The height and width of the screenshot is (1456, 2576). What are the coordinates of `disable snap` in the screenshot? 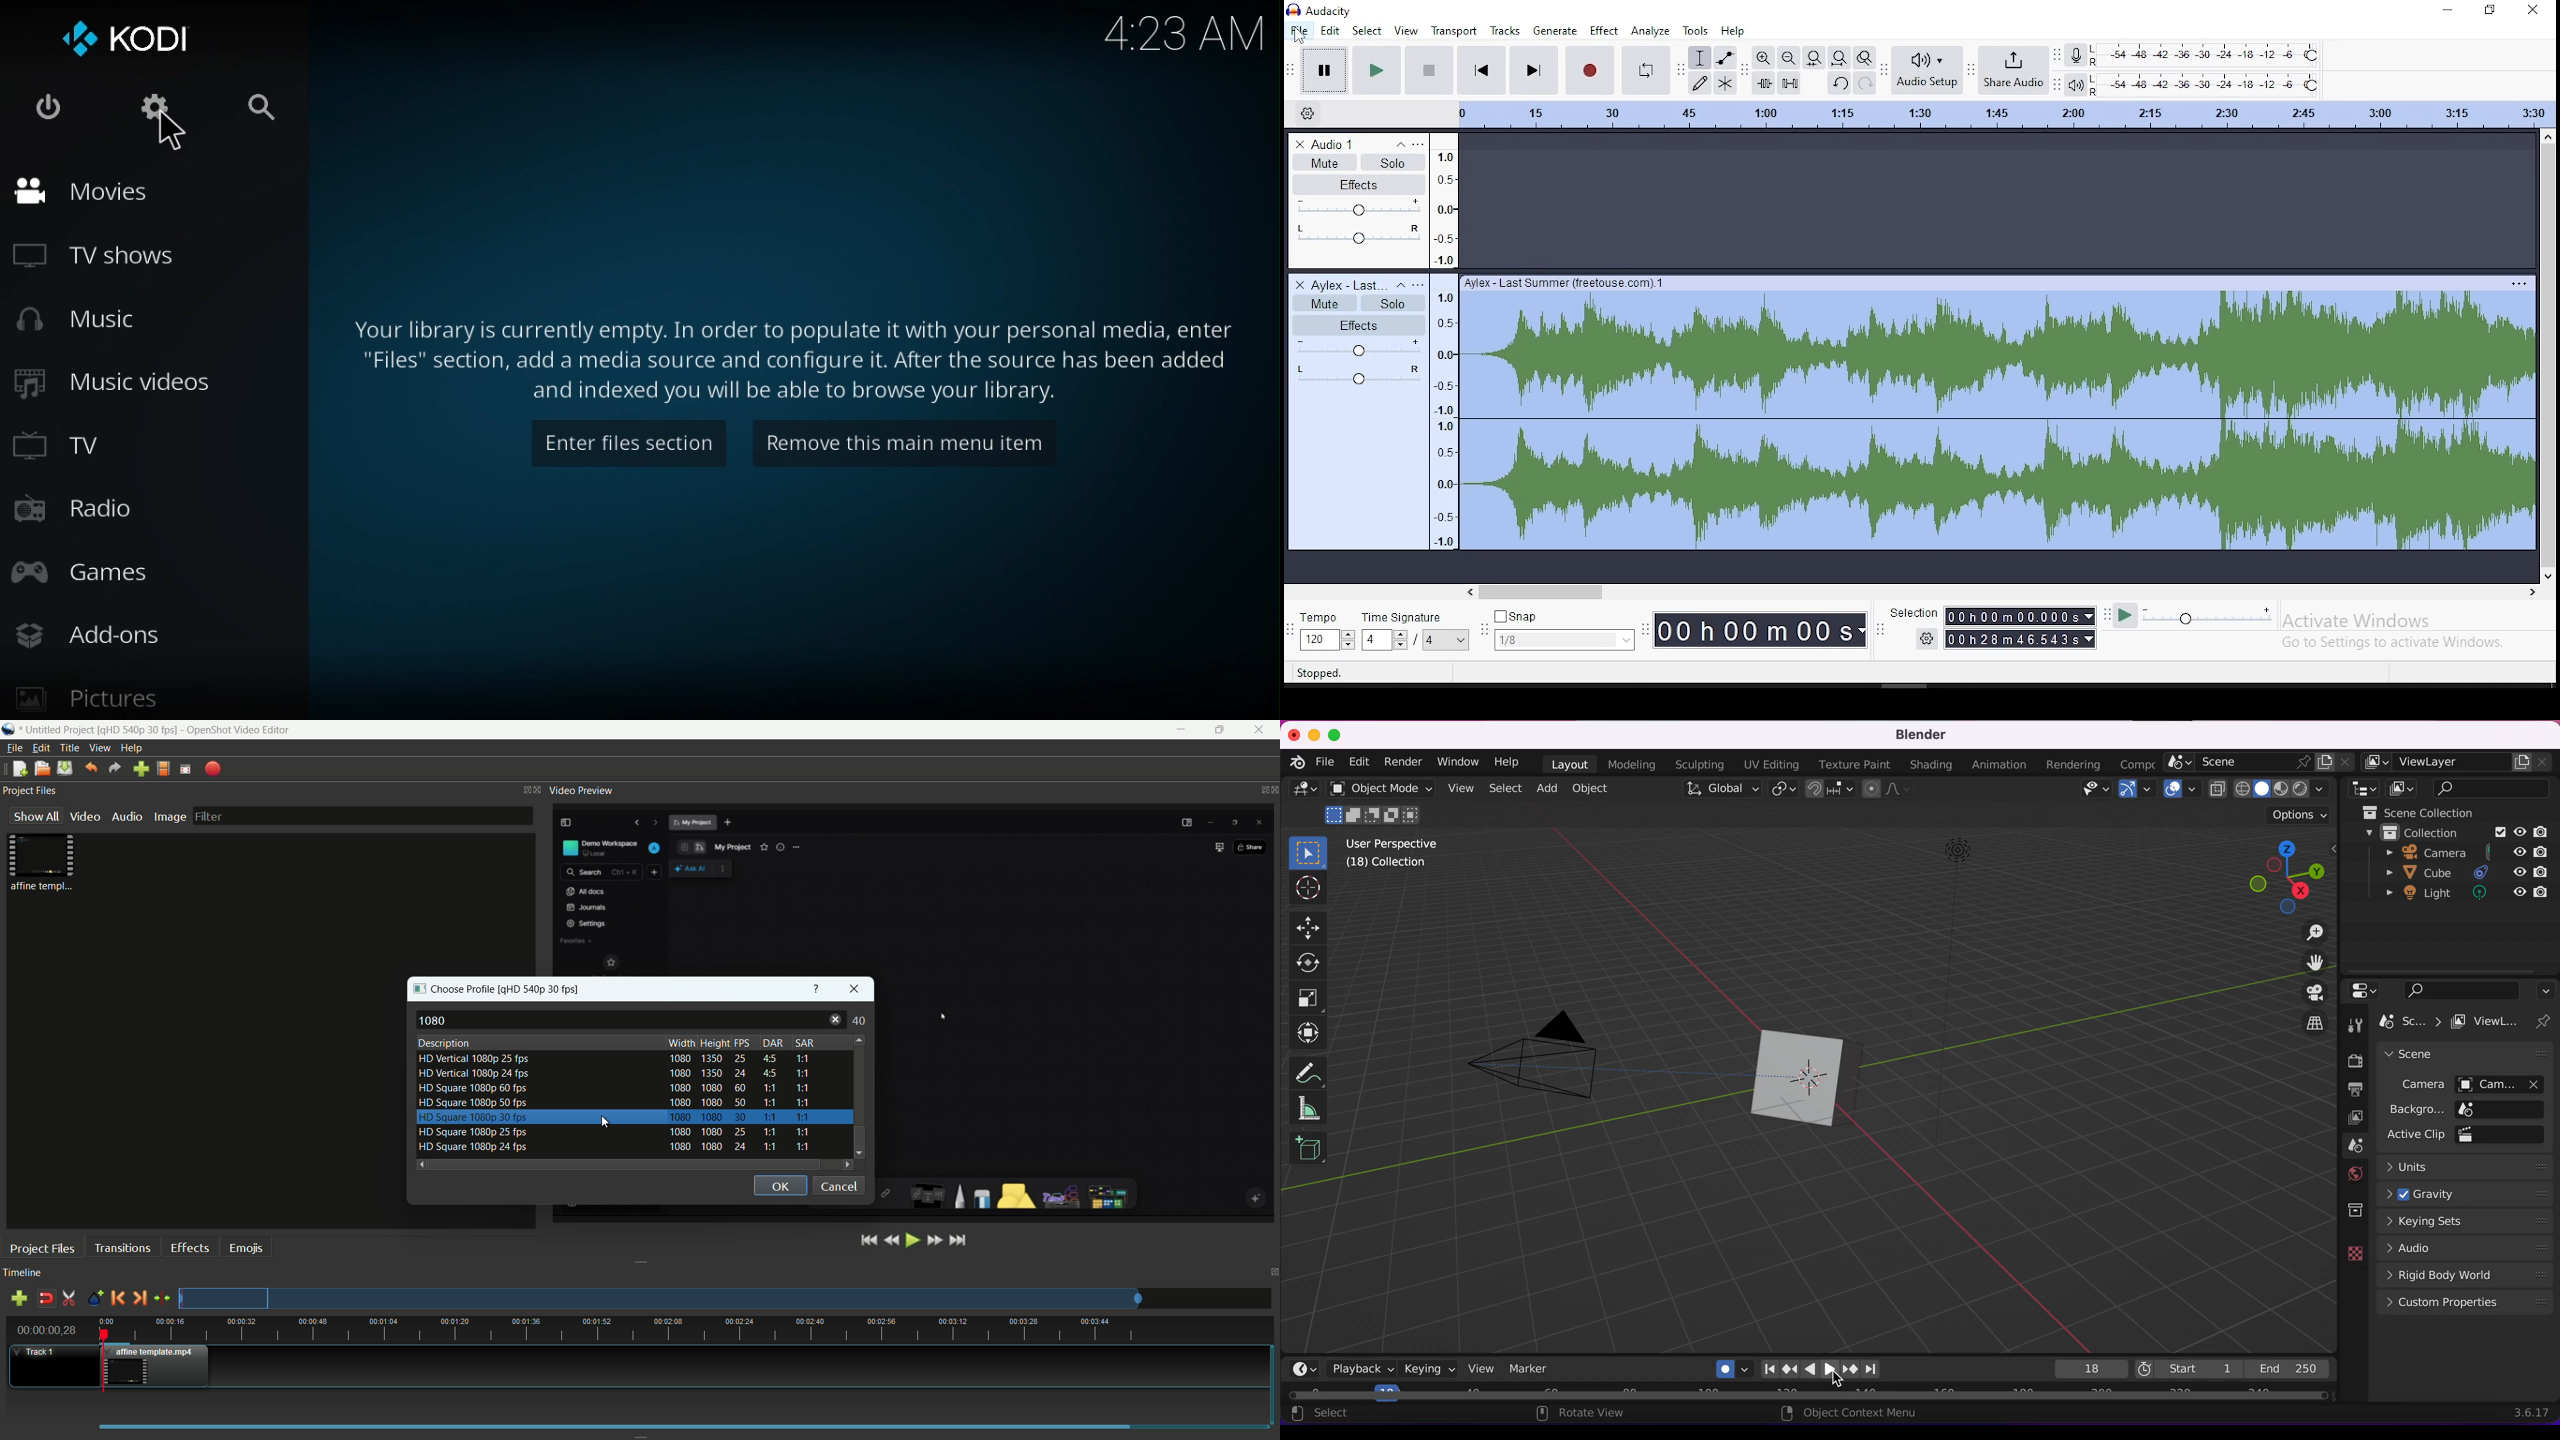 It's located at (45, 1298).